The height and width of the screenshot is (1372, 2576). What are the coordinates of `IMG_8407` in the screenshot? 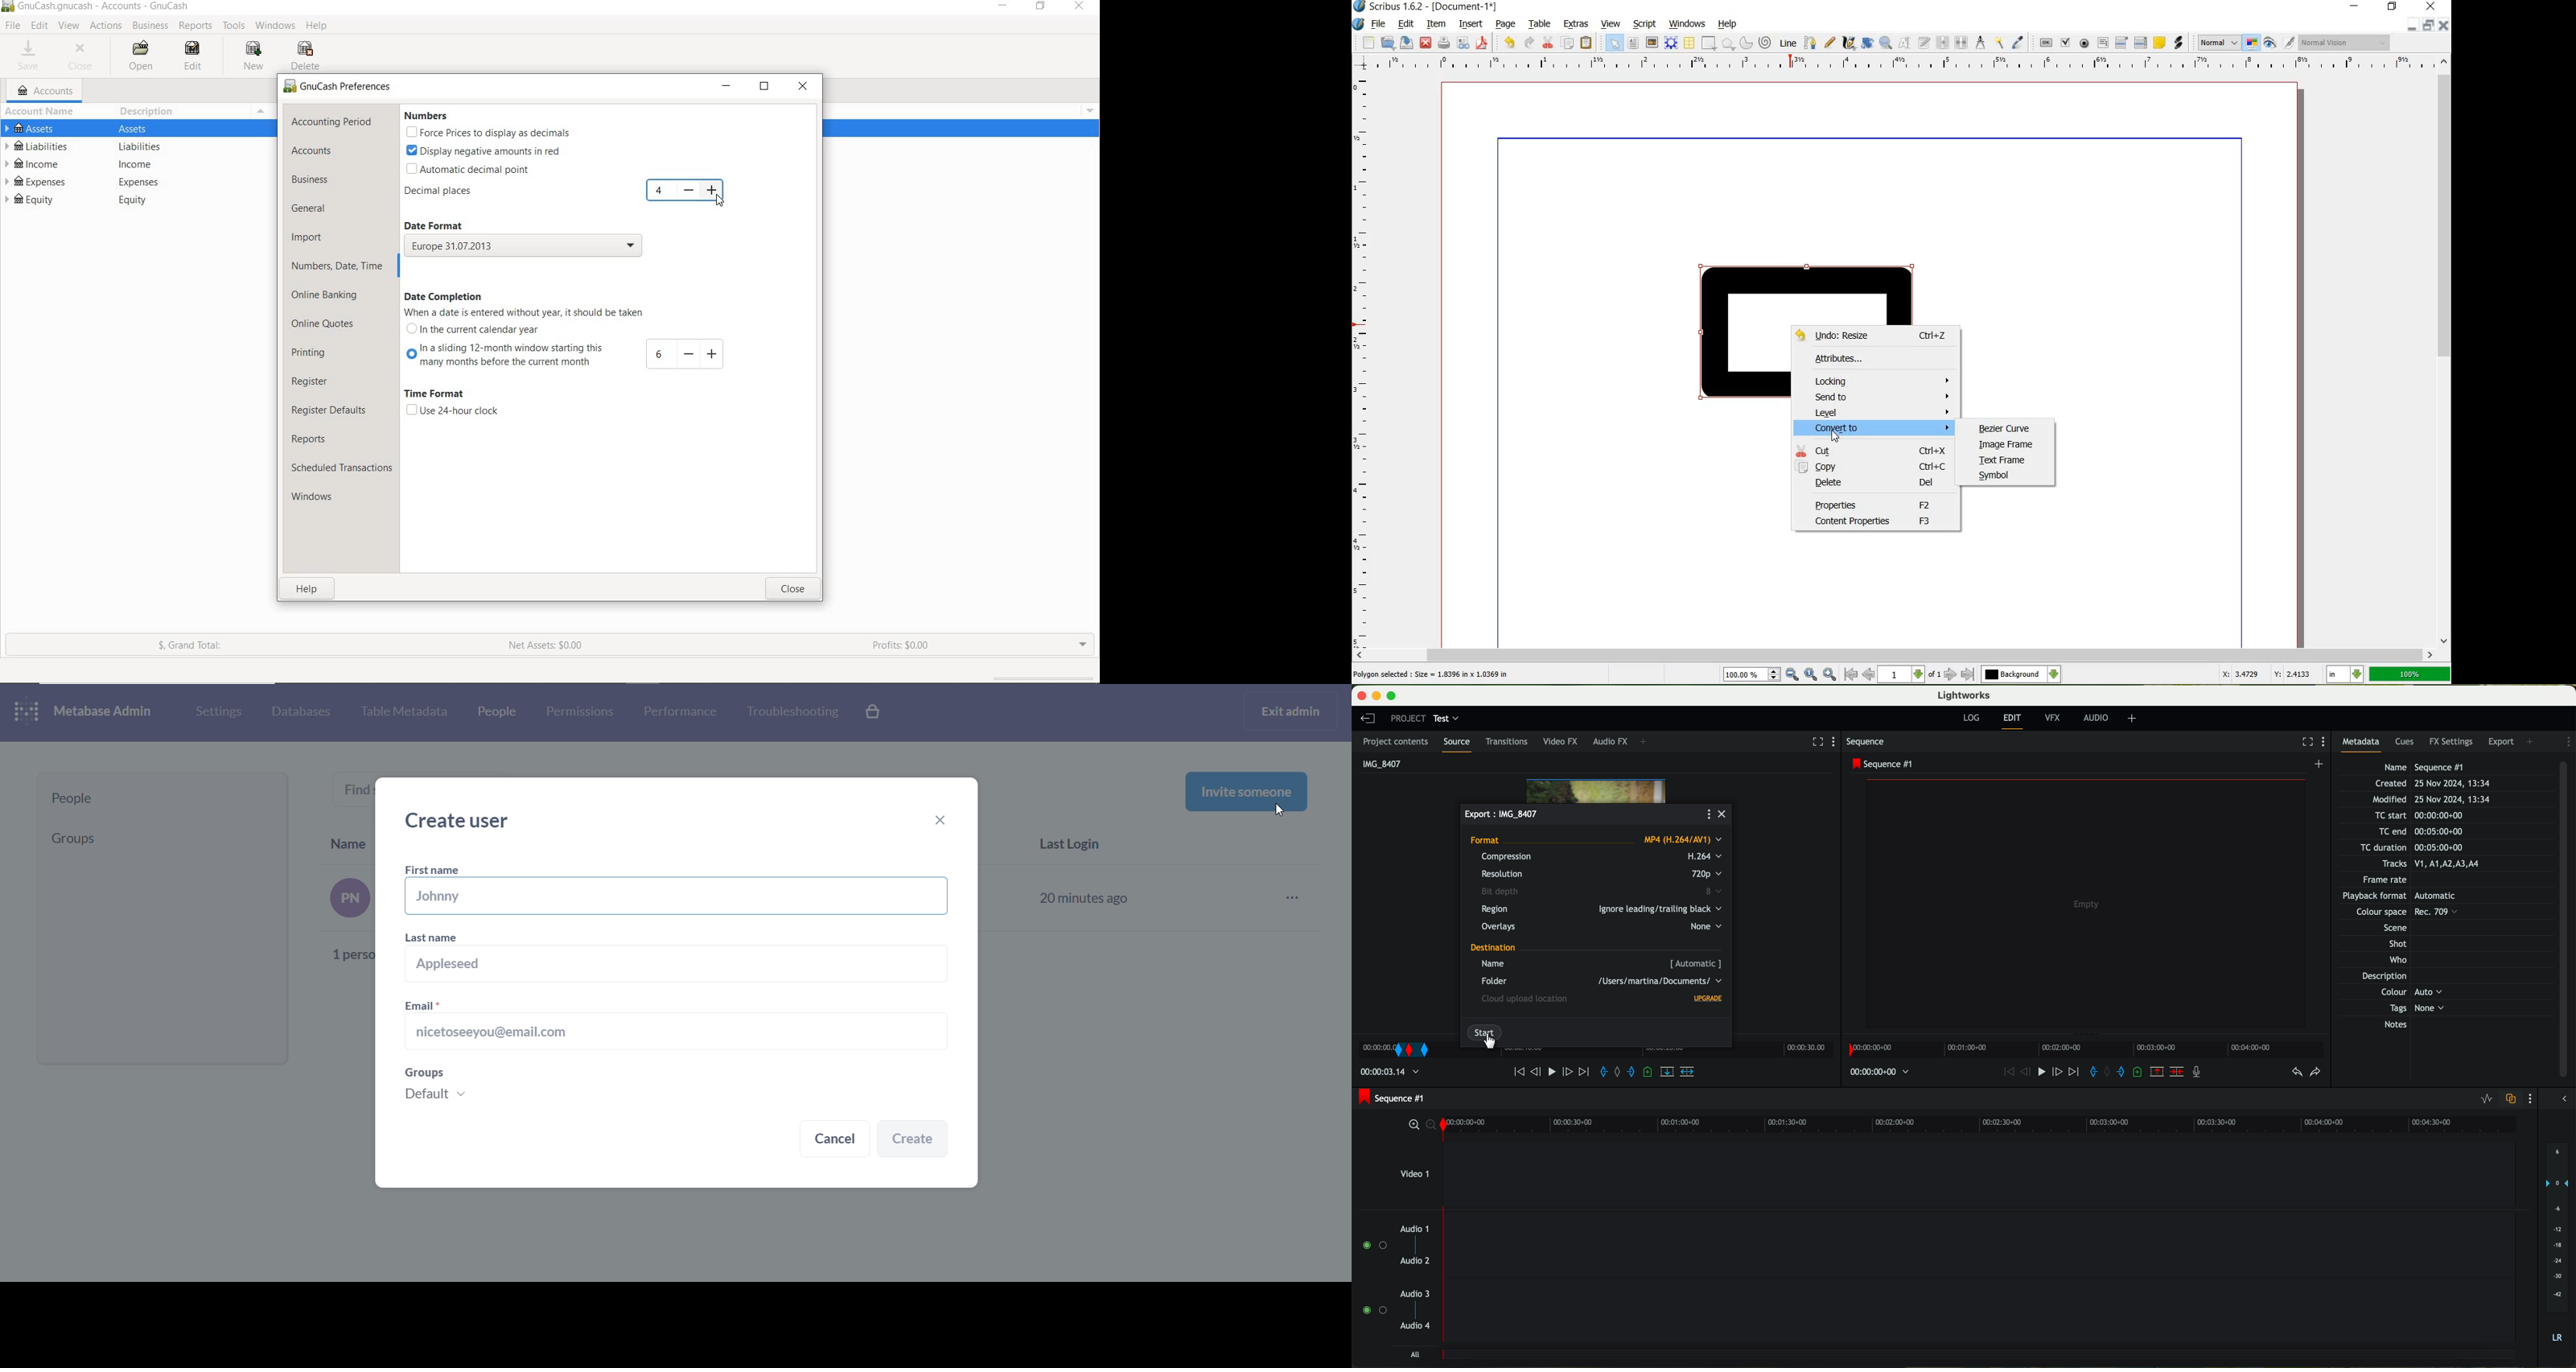 It's located at (1380, 763).